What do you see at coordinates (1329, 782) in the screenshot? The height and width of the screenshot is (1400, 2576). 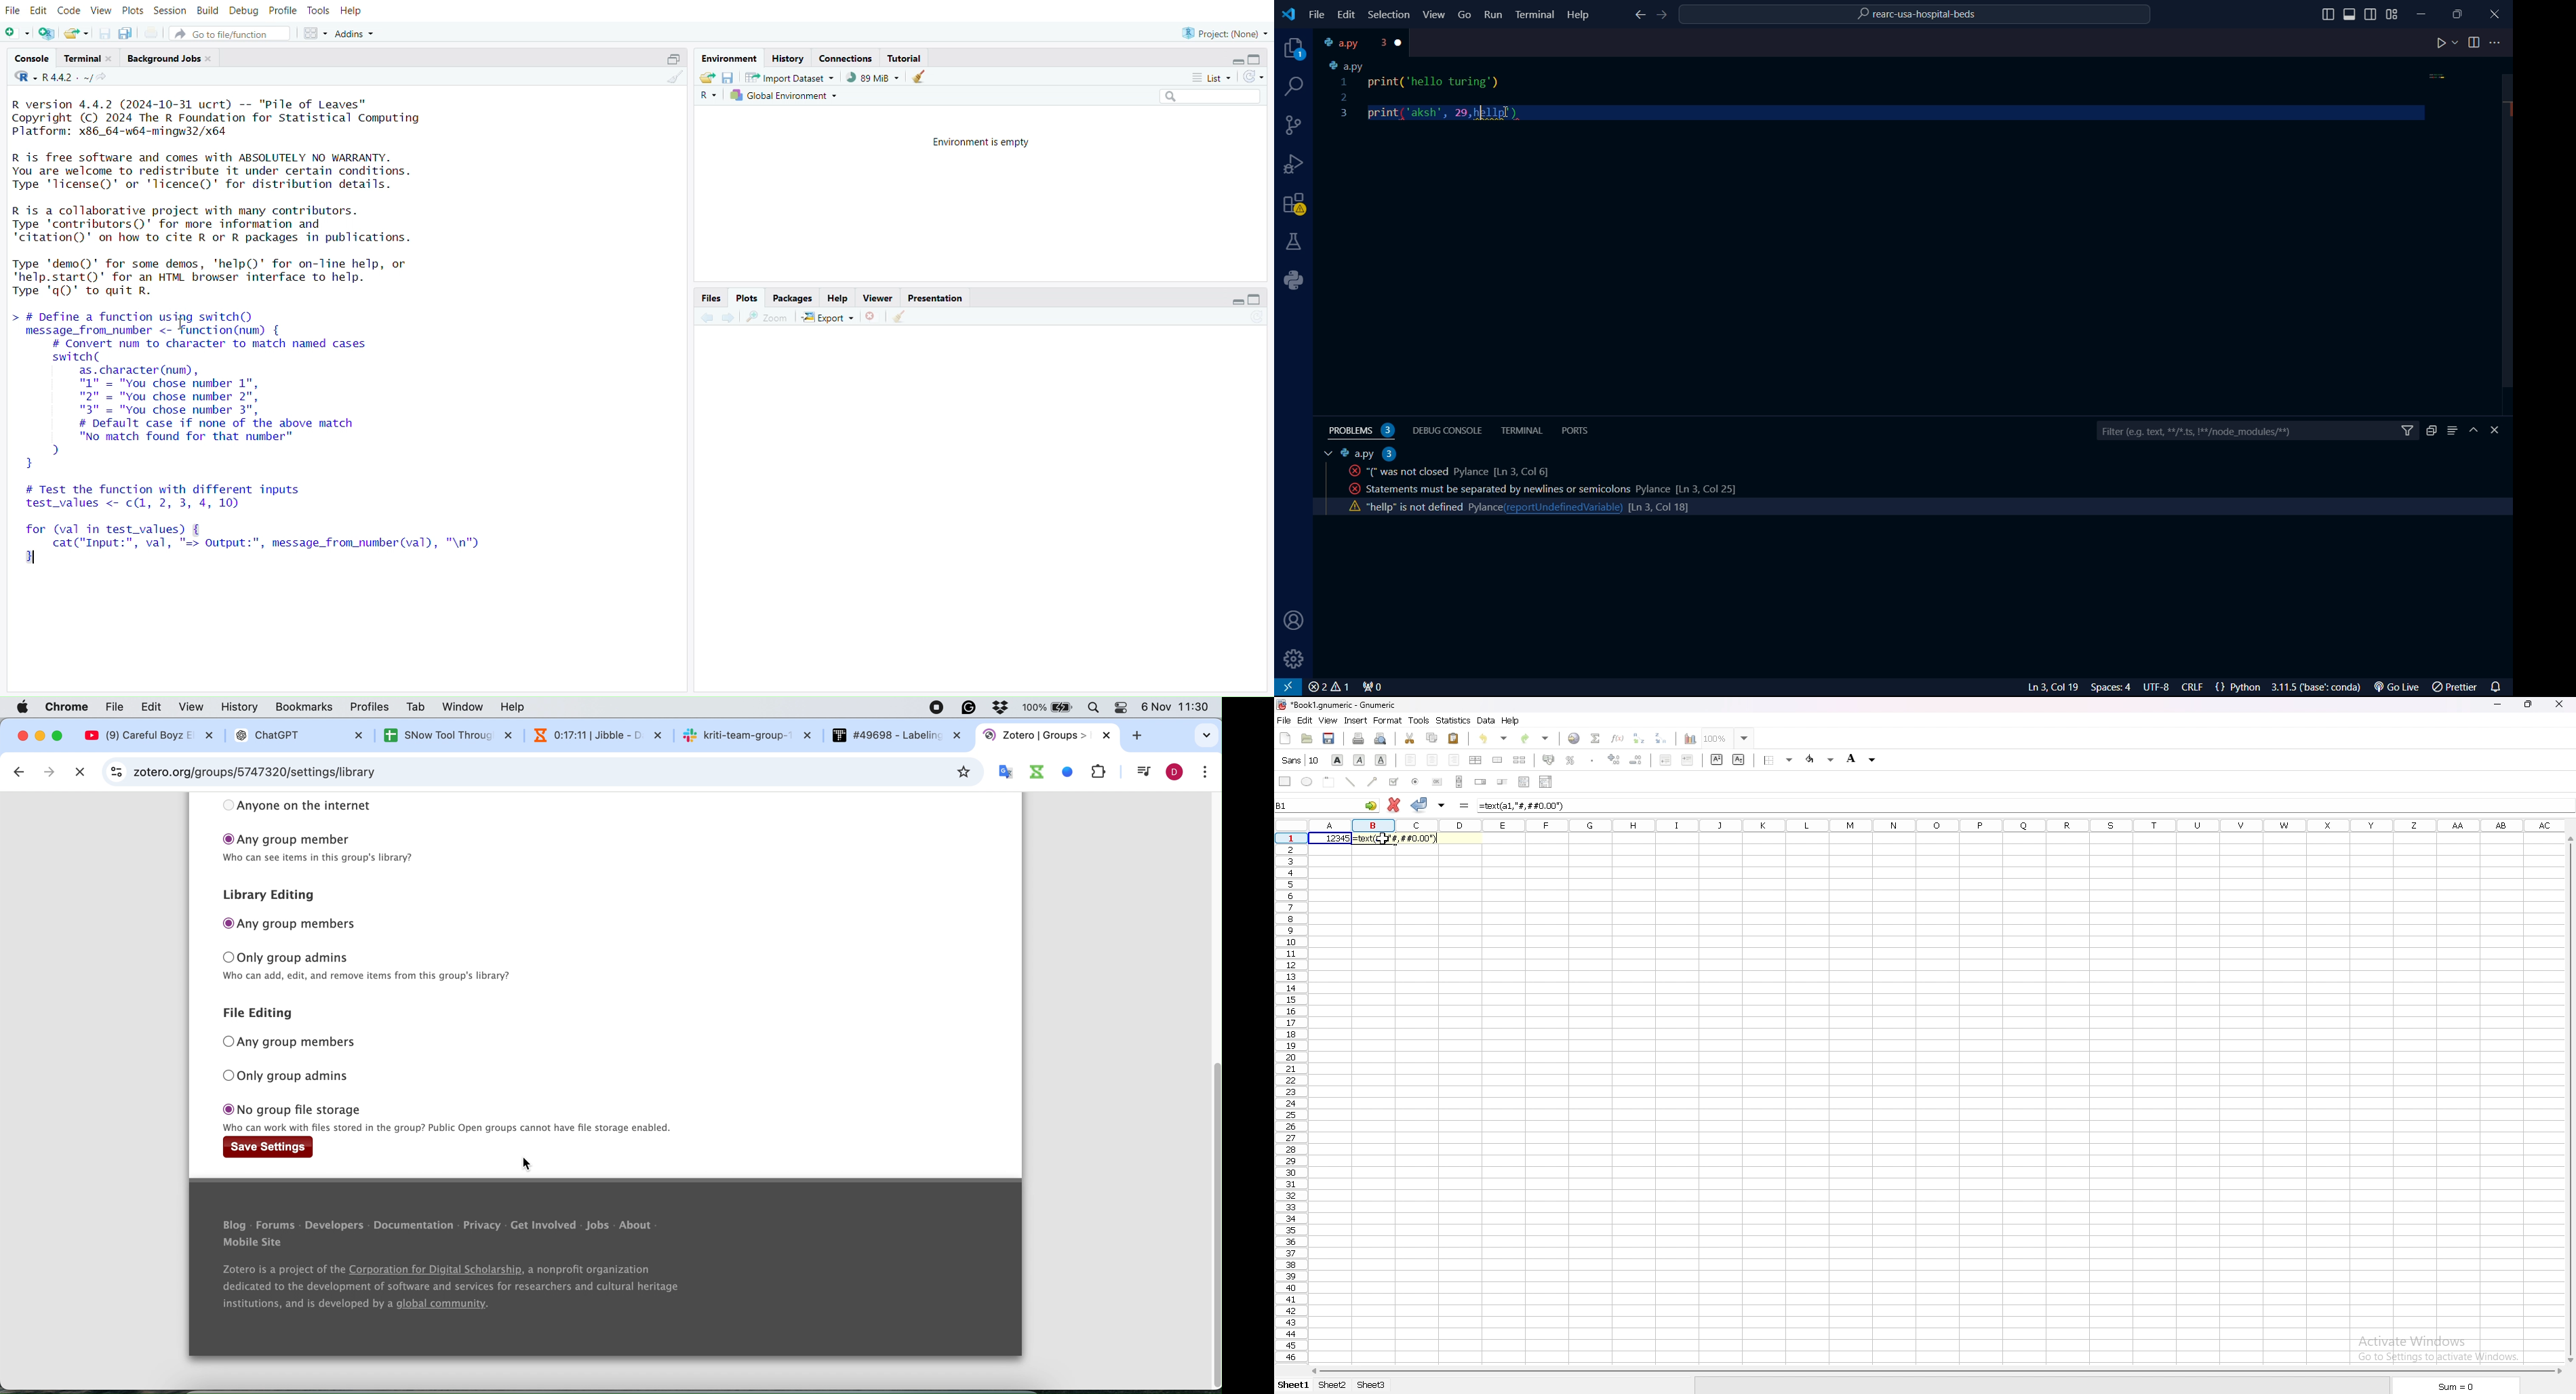 I see `frame` at bounding box center [1329, 782].